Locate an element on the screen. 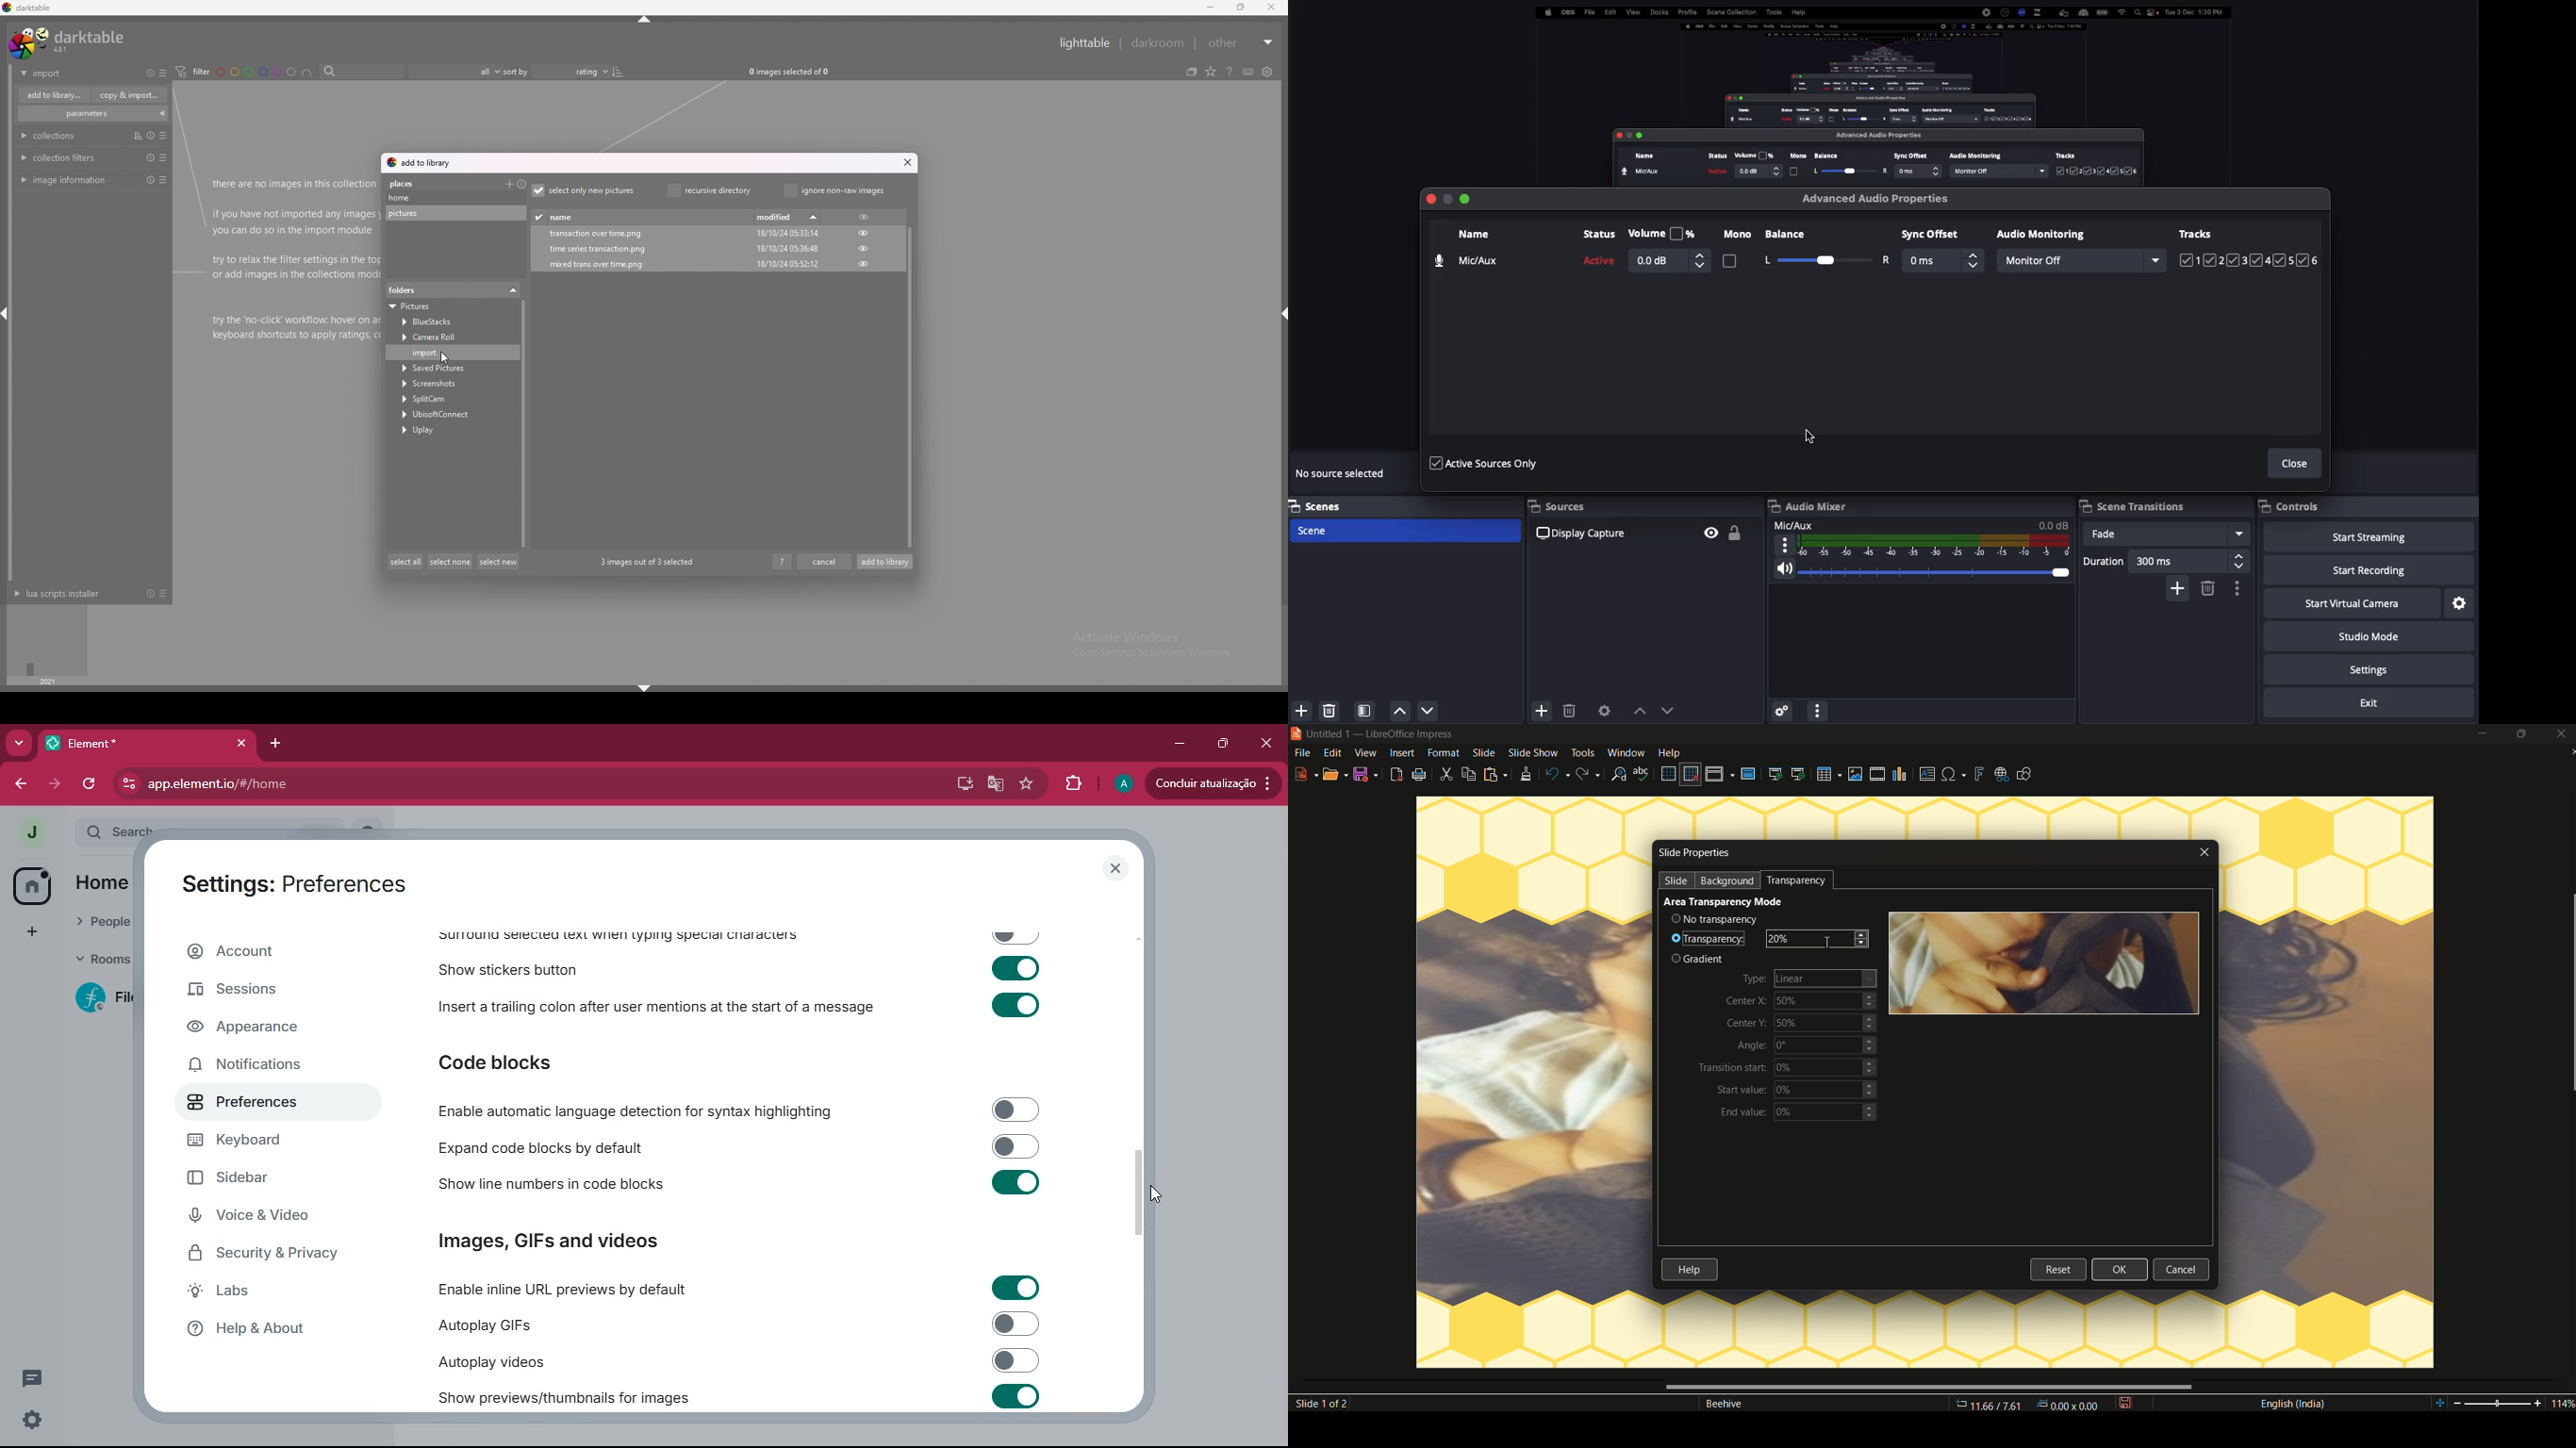 Image resolution: width=2576 pixels, height=1456 pixels. Audio mixer is located at coordinates (1807, 507).